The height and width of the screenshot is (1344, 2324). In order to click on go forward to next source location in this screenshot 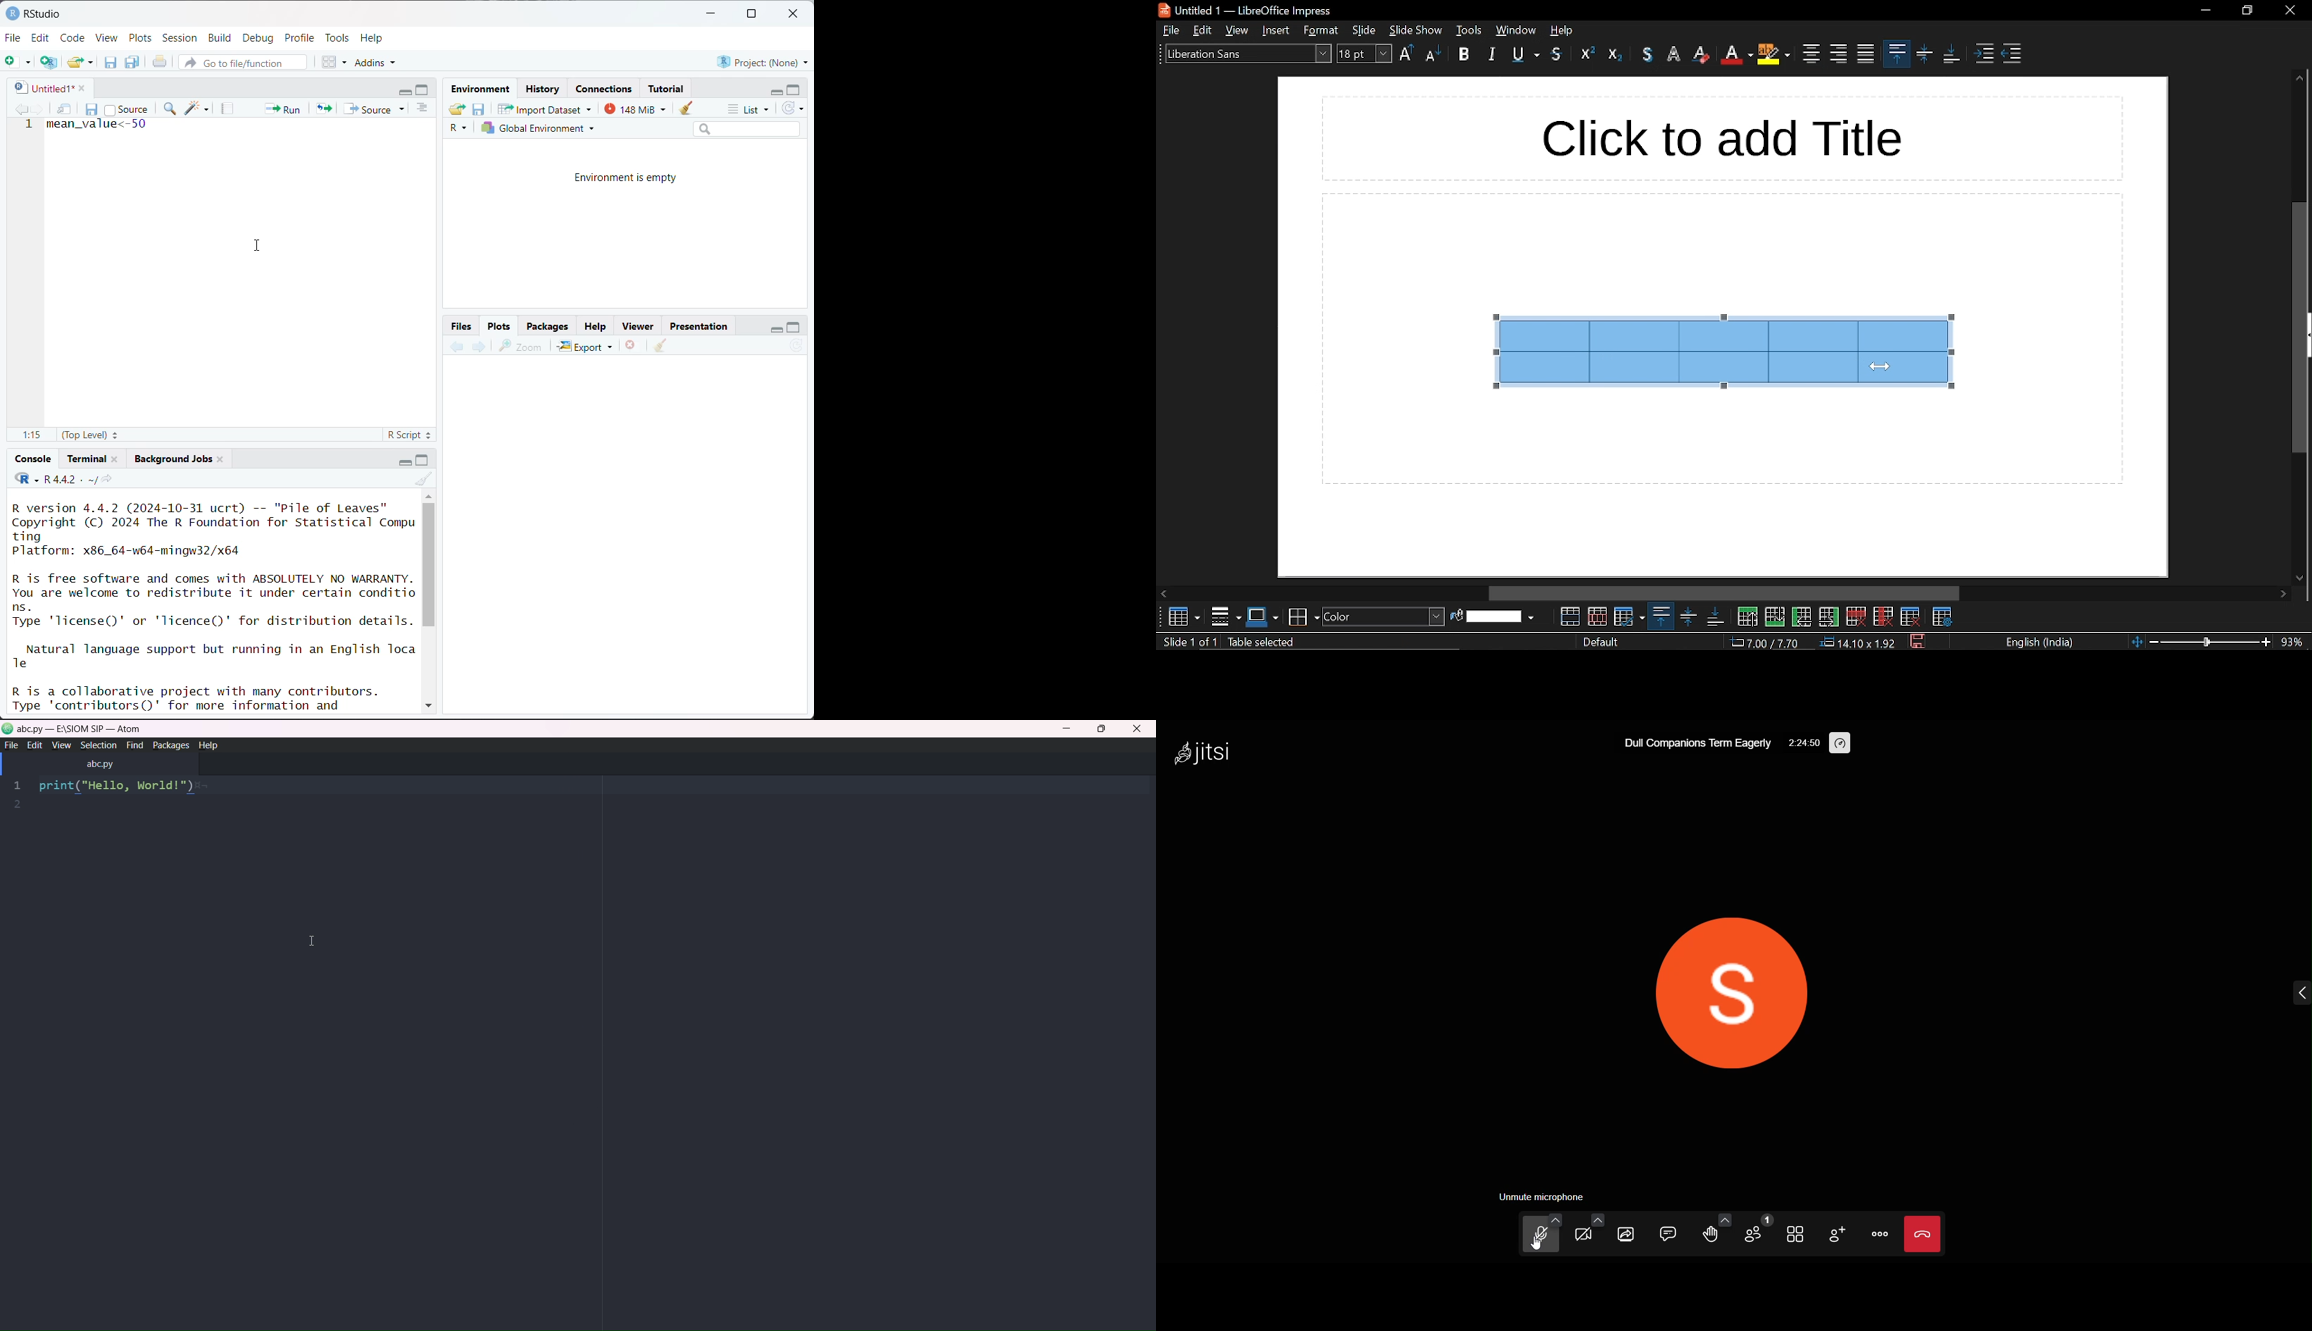, I will do `click(38, 110)`.